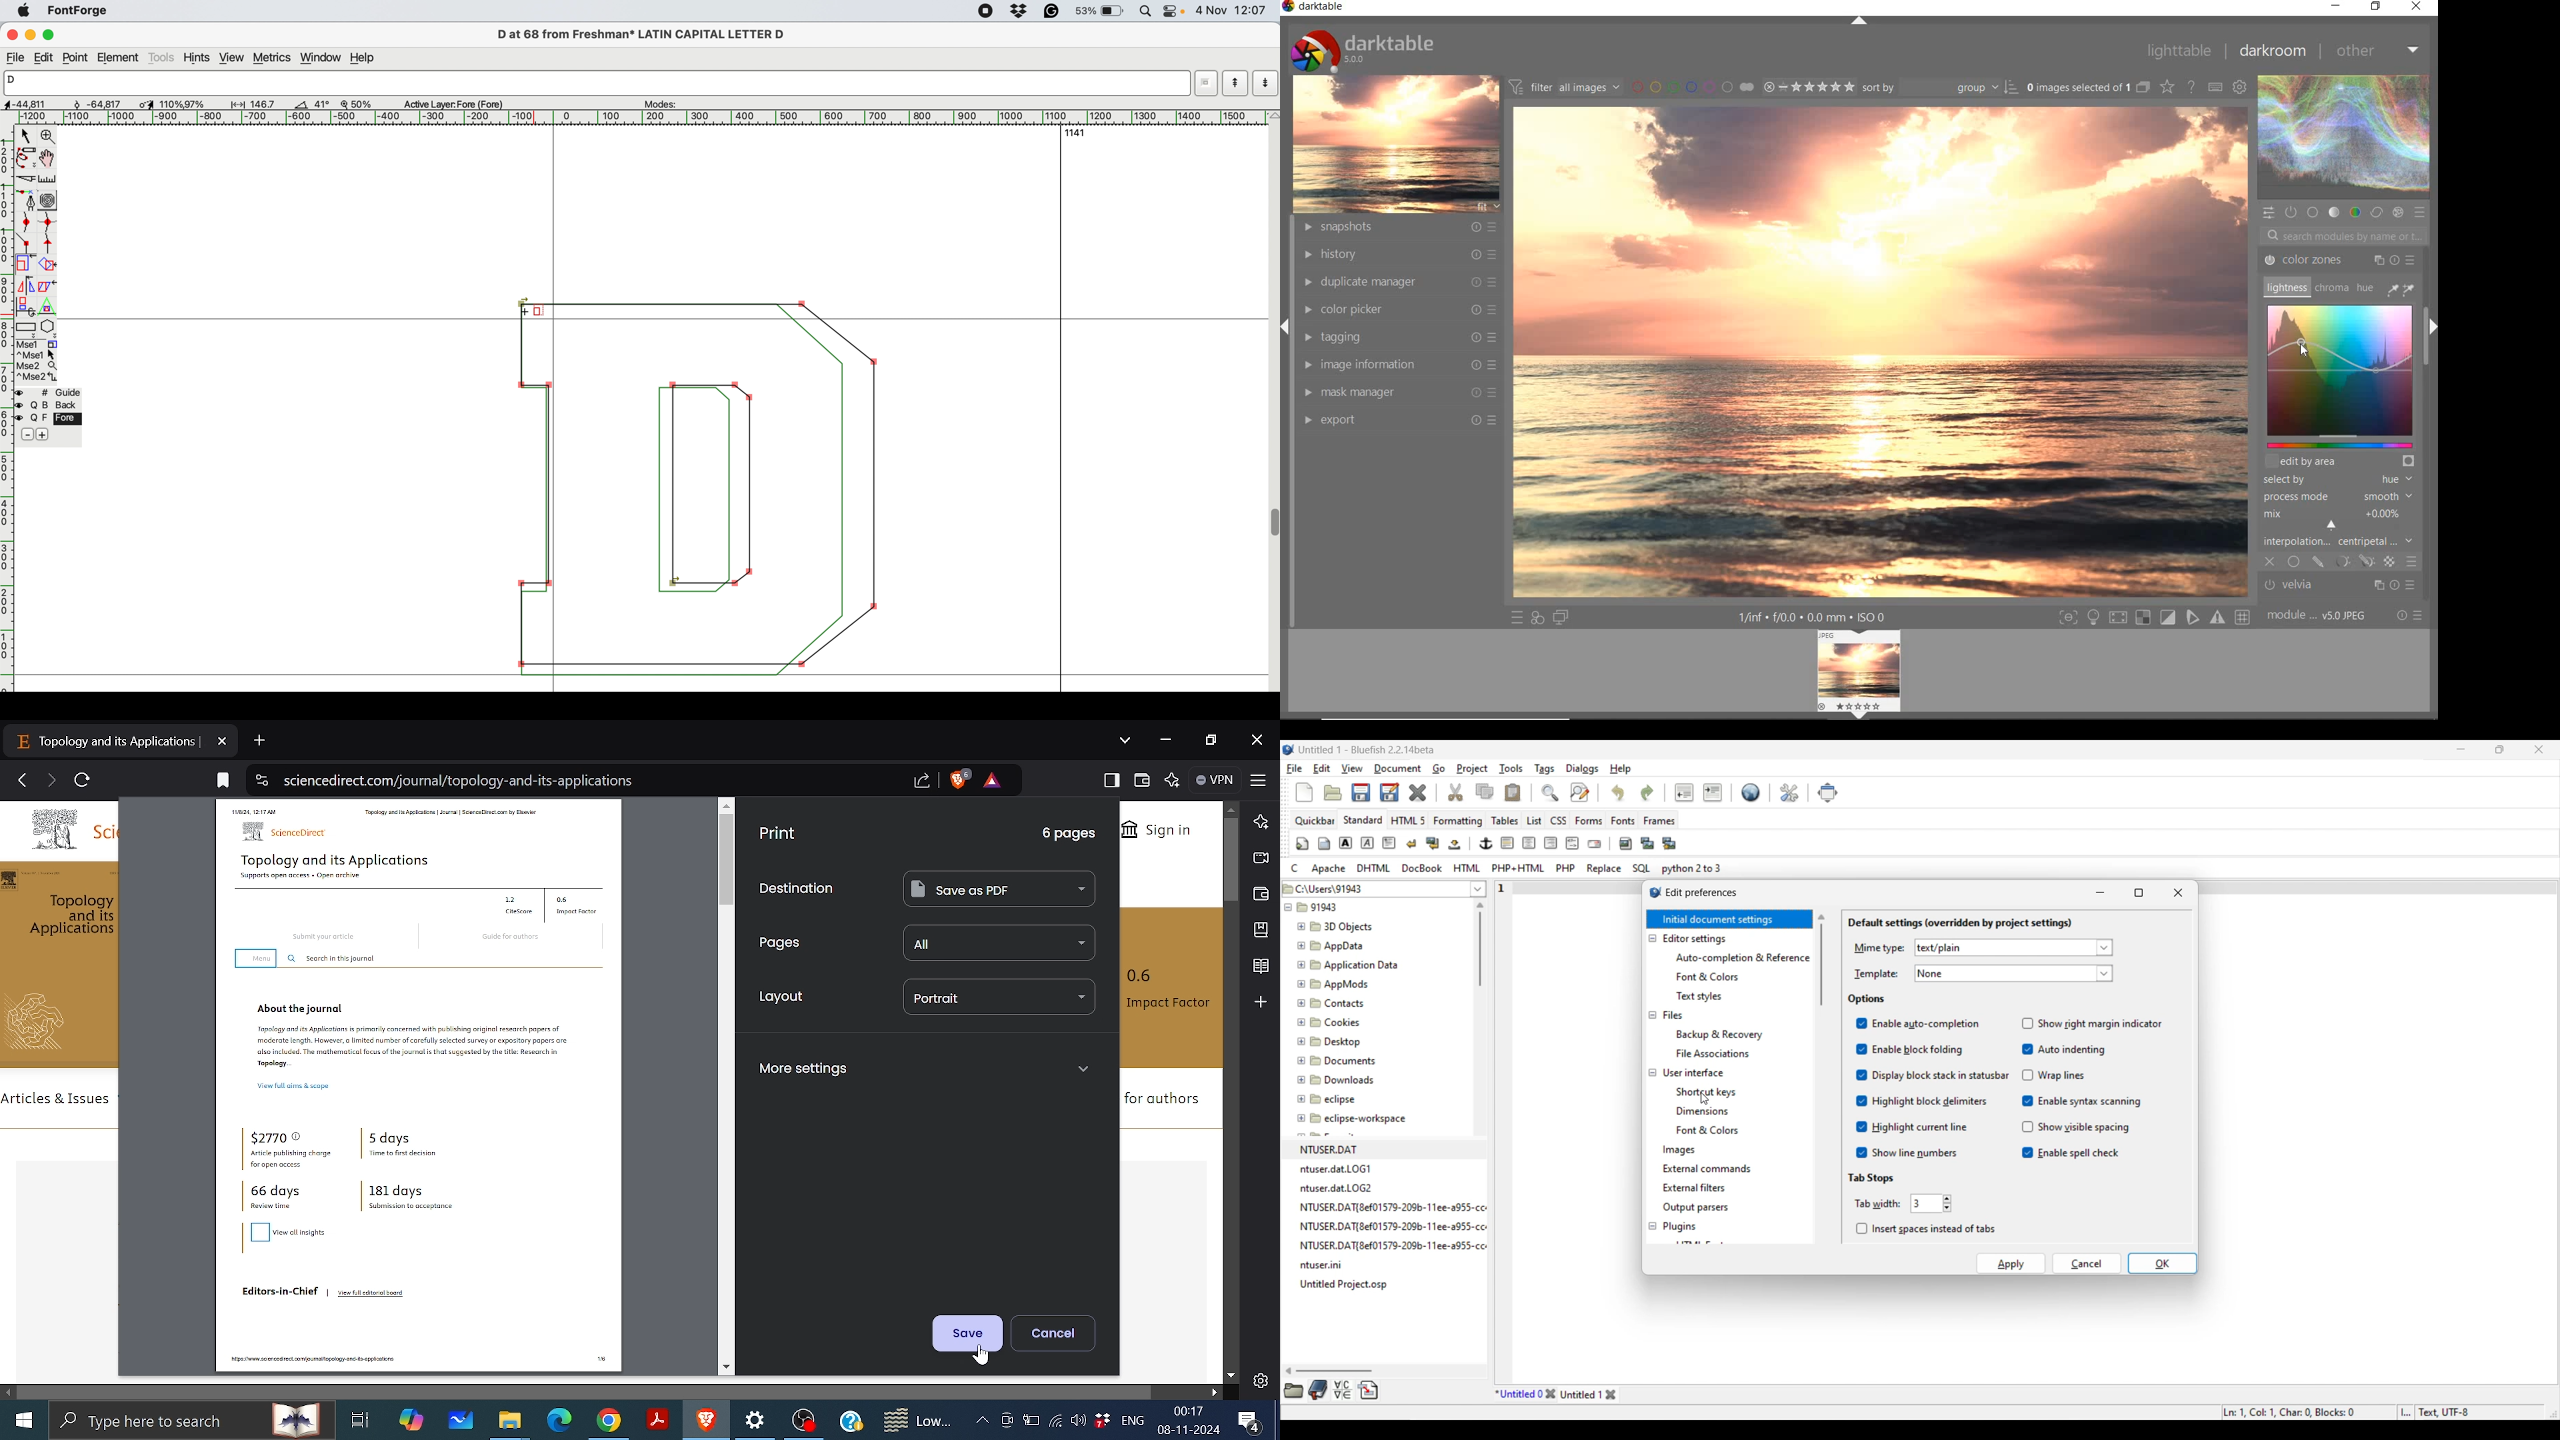 Image resolution: width=2576 pixels, height=1456 pixels. What do you see at coordinates (2343, 139) in the screenshot?
I see `WAVE FORM` at bounding box center [2343, 139].